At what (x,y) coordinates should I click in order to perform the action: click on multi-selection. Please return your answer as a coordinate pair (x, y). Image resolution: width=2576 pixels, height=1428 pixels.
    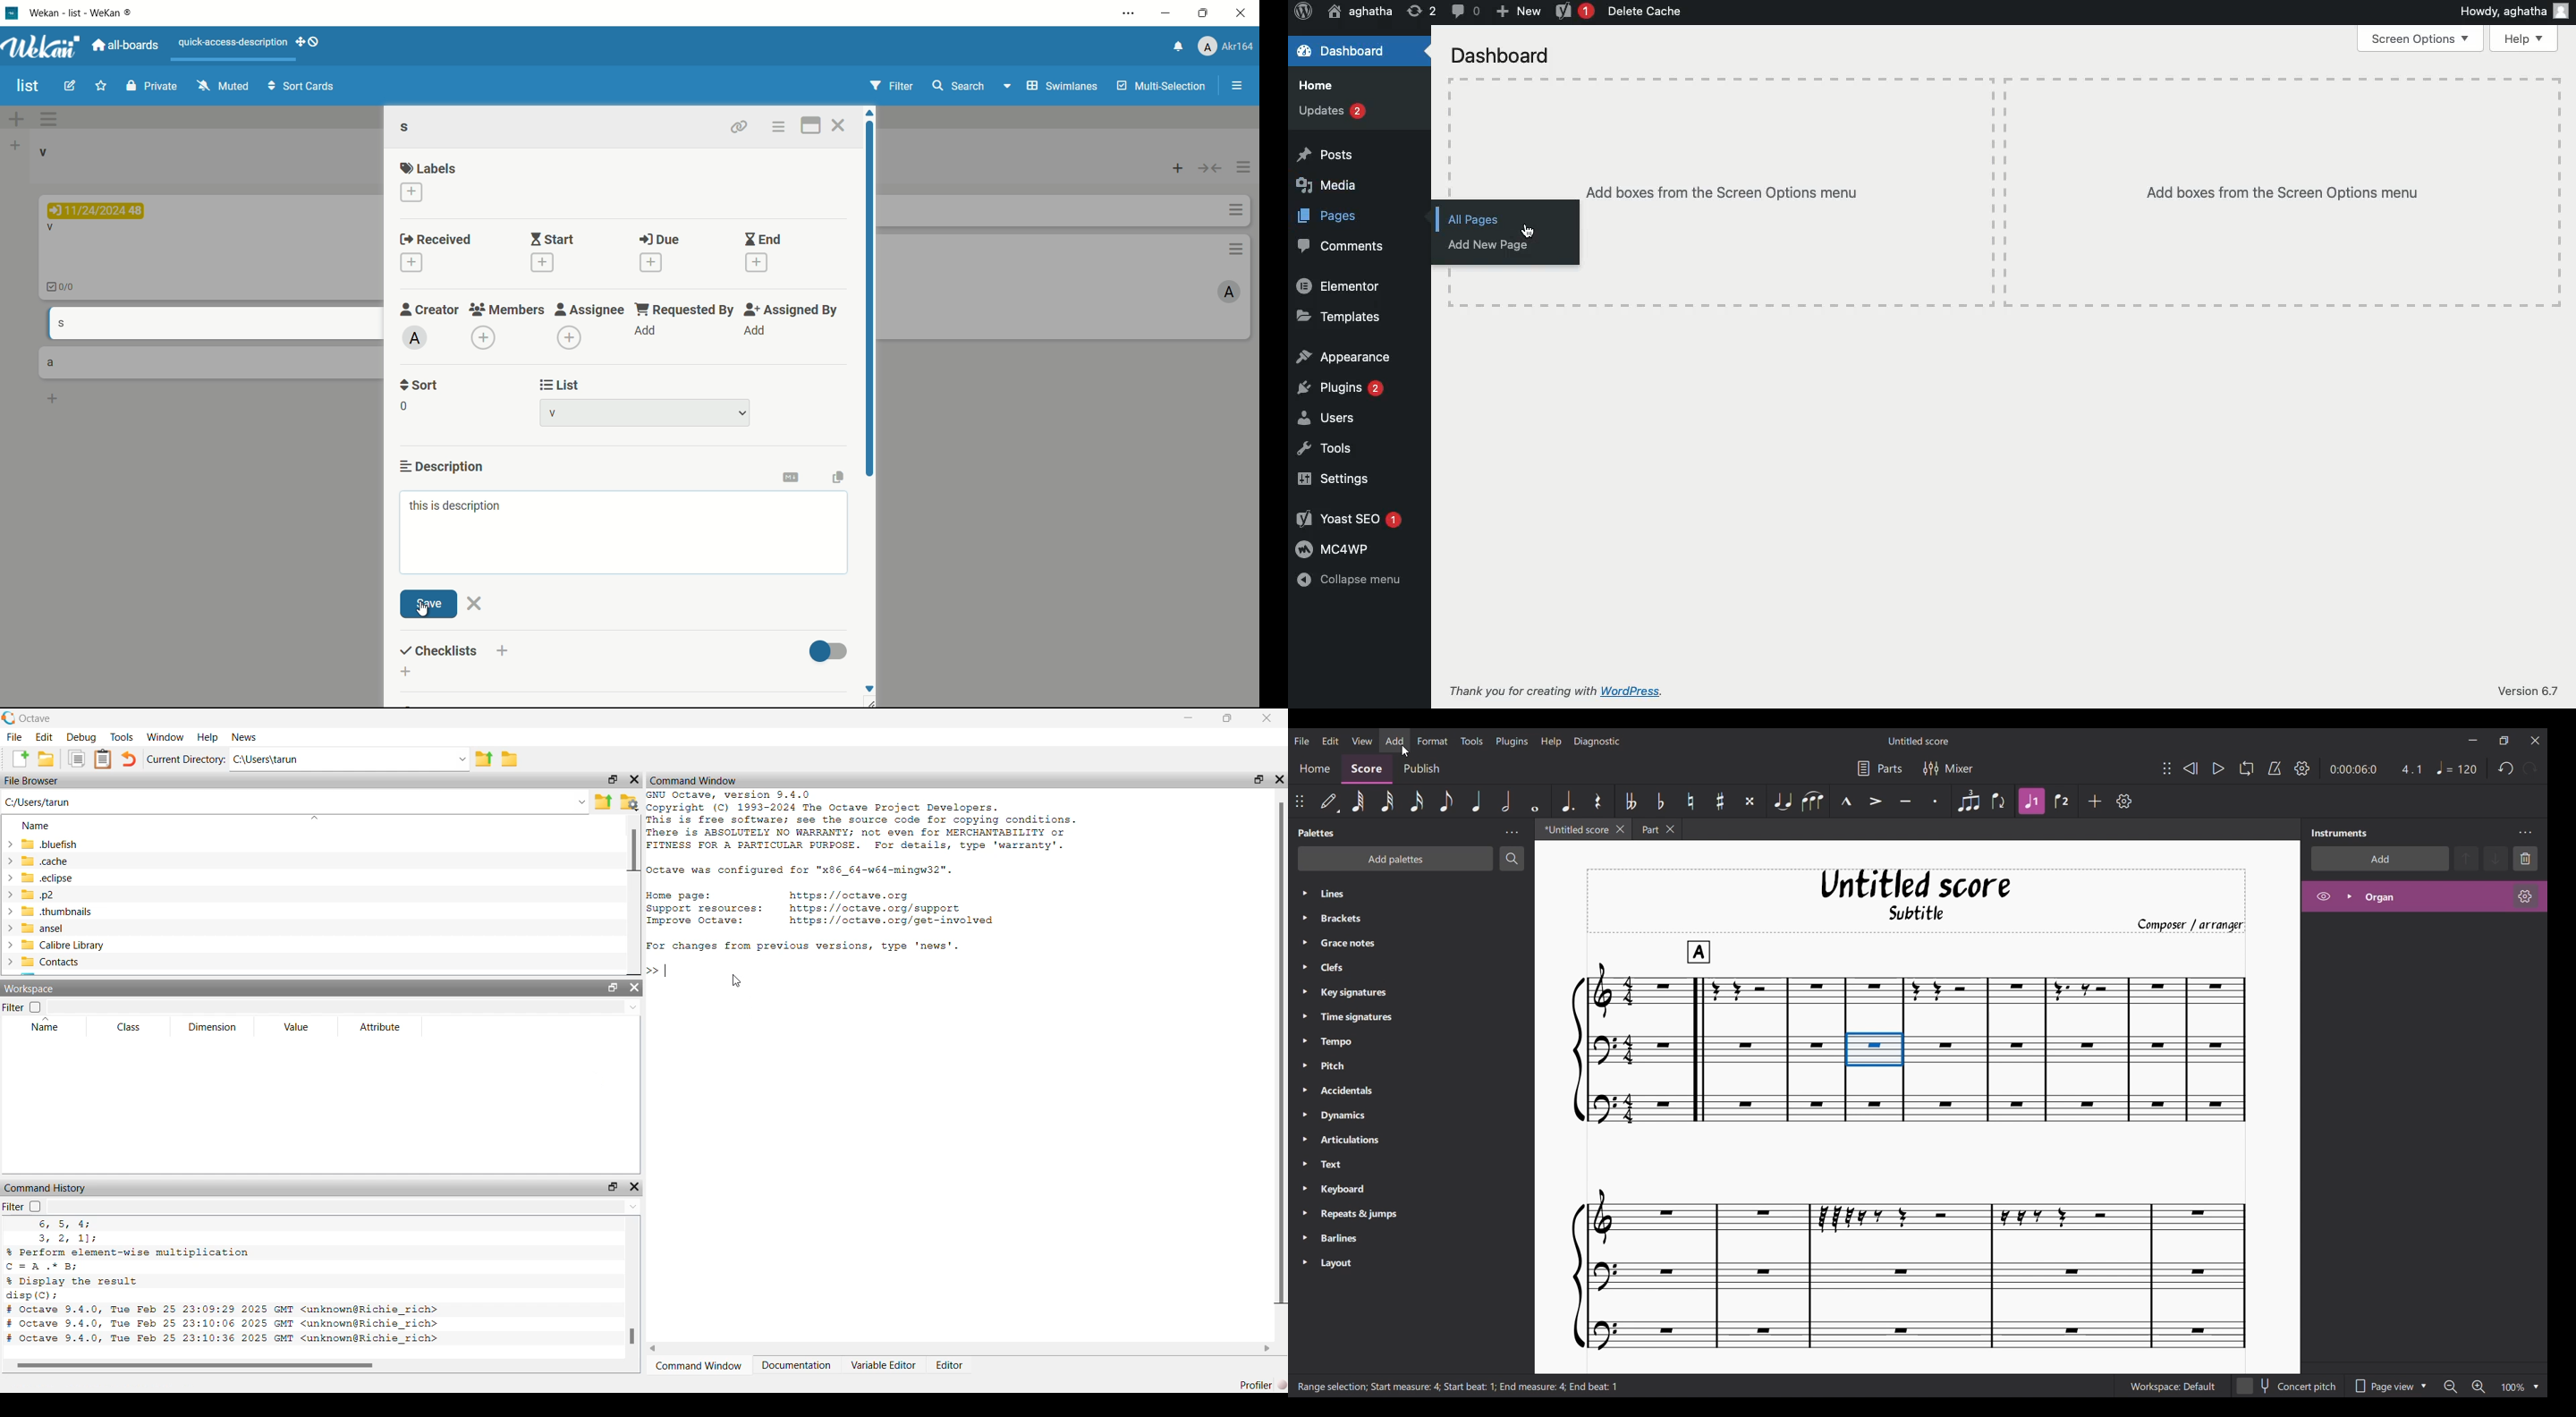
    Looking at the image, I should click on (1162, 87).